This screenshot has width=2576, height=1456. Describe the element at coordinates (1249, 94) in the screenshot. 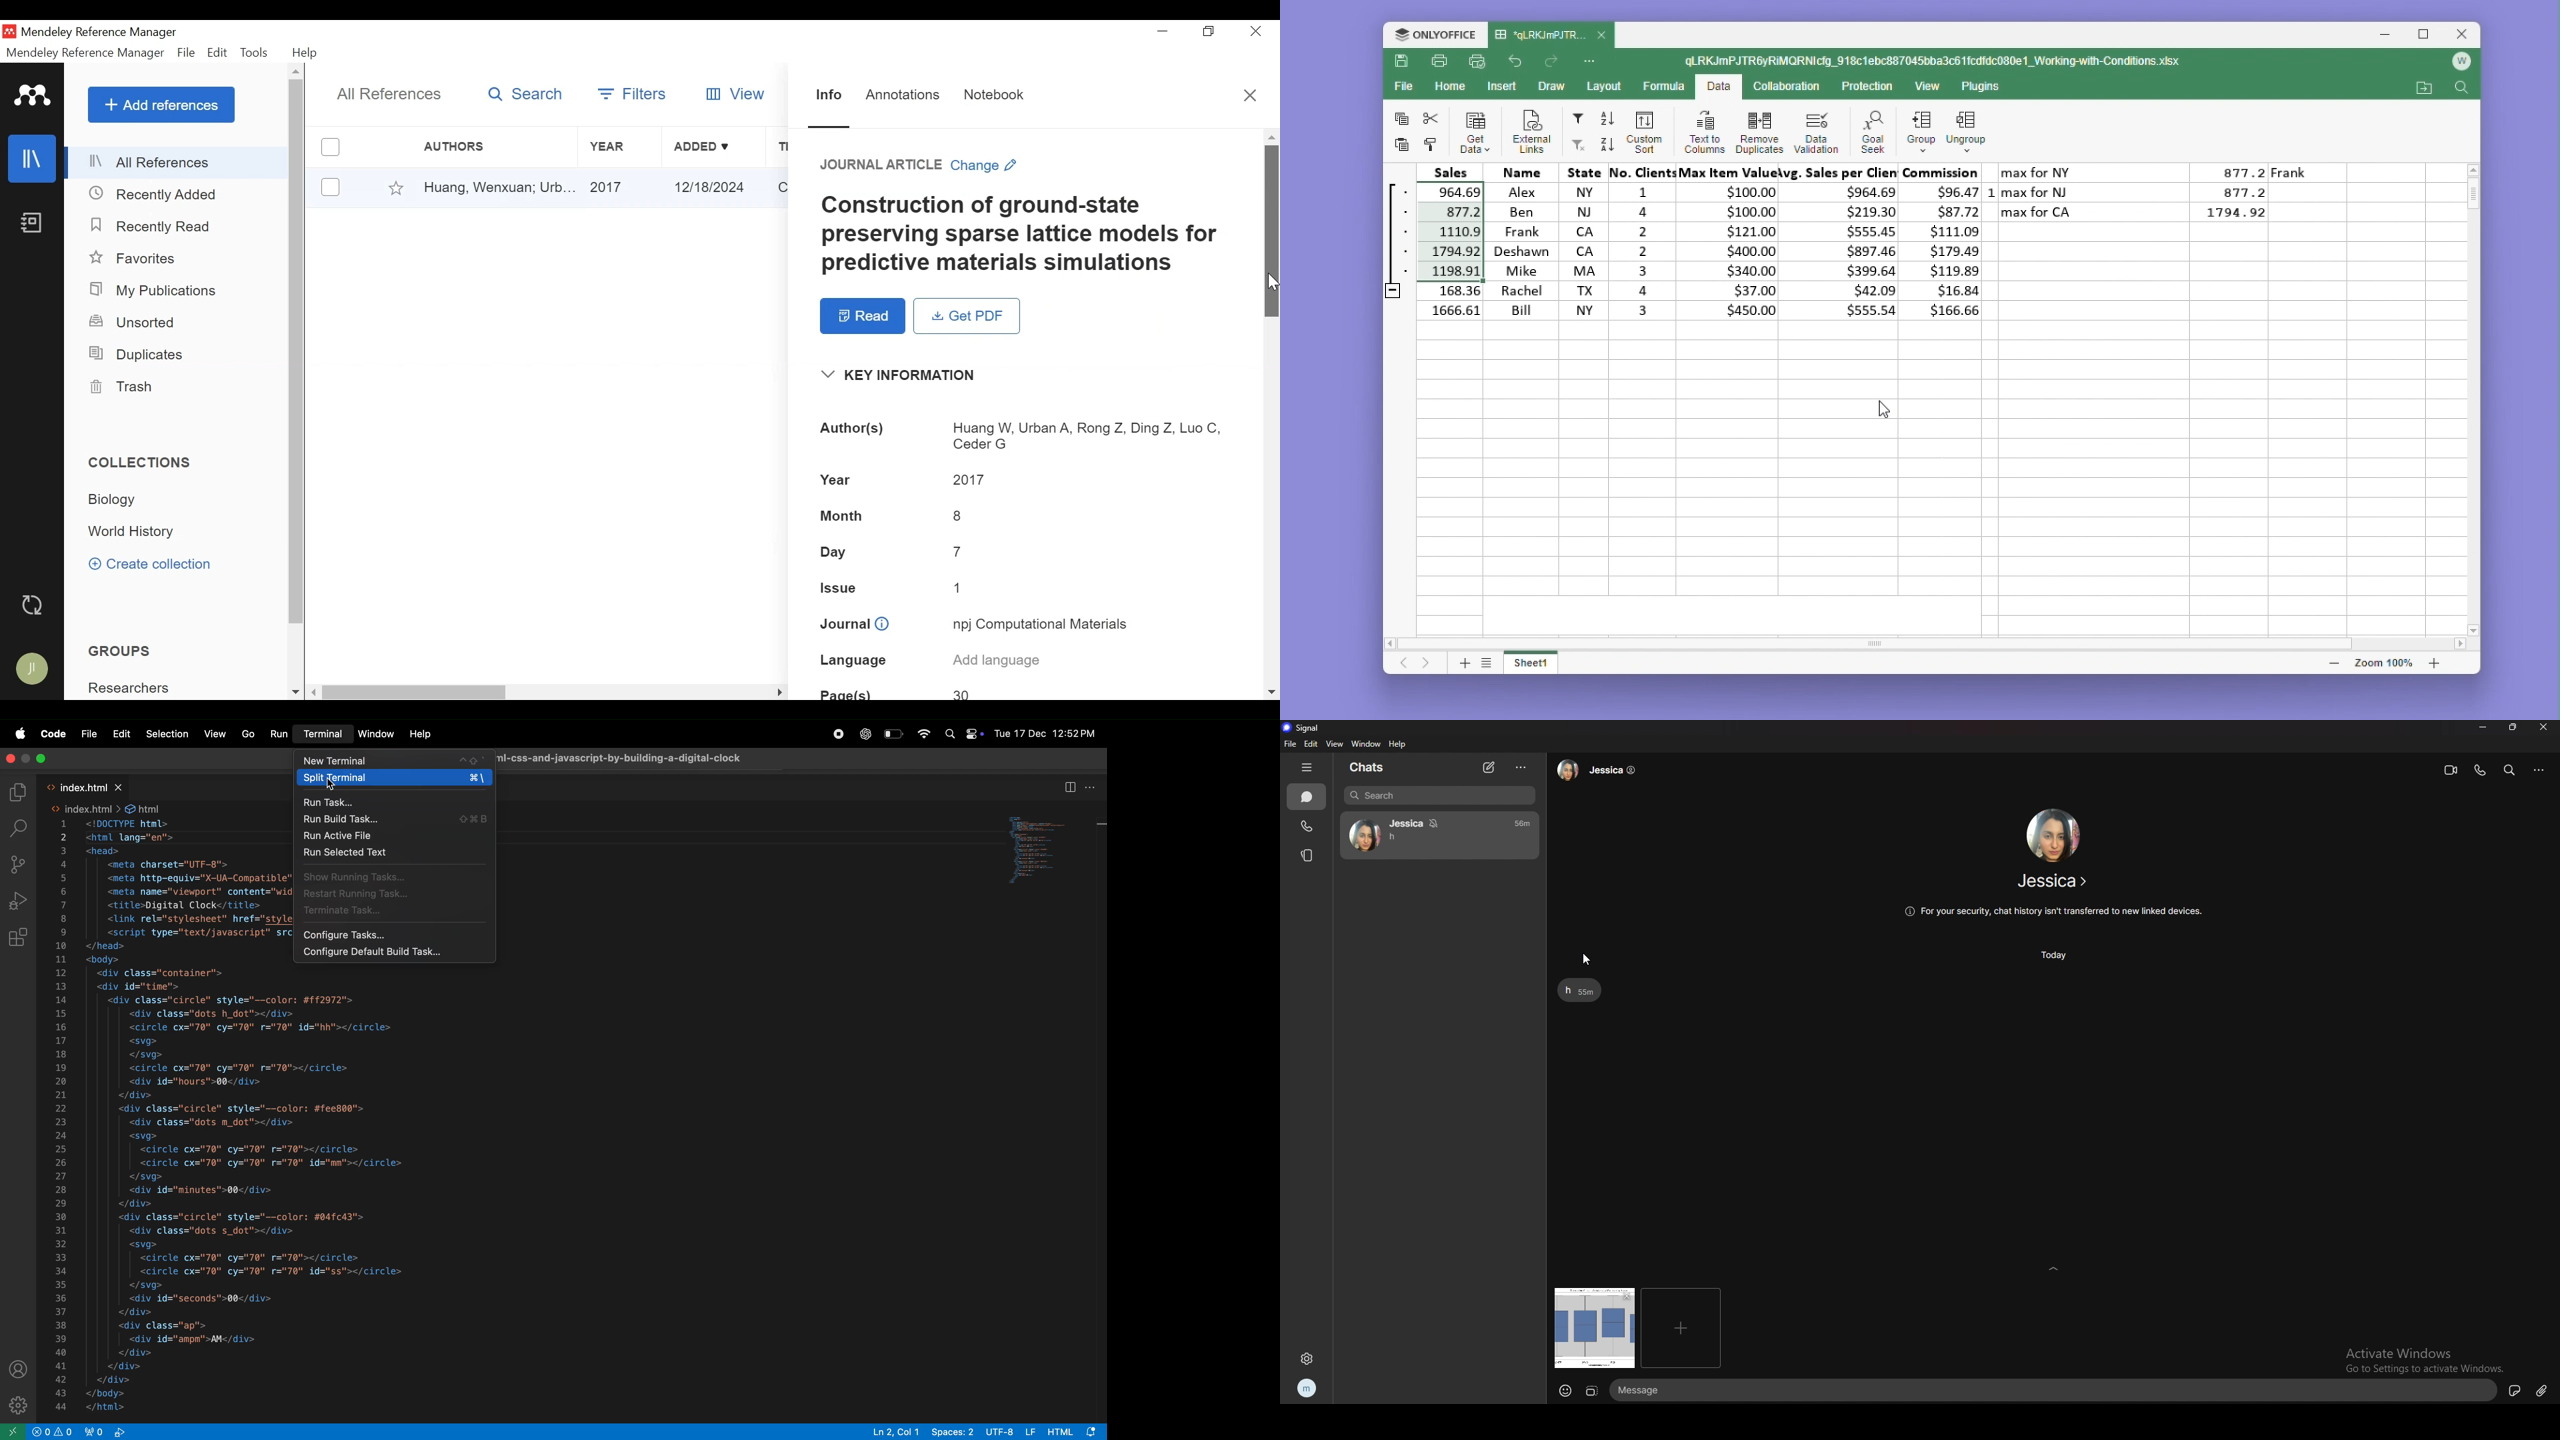

I see `Close` at that location.